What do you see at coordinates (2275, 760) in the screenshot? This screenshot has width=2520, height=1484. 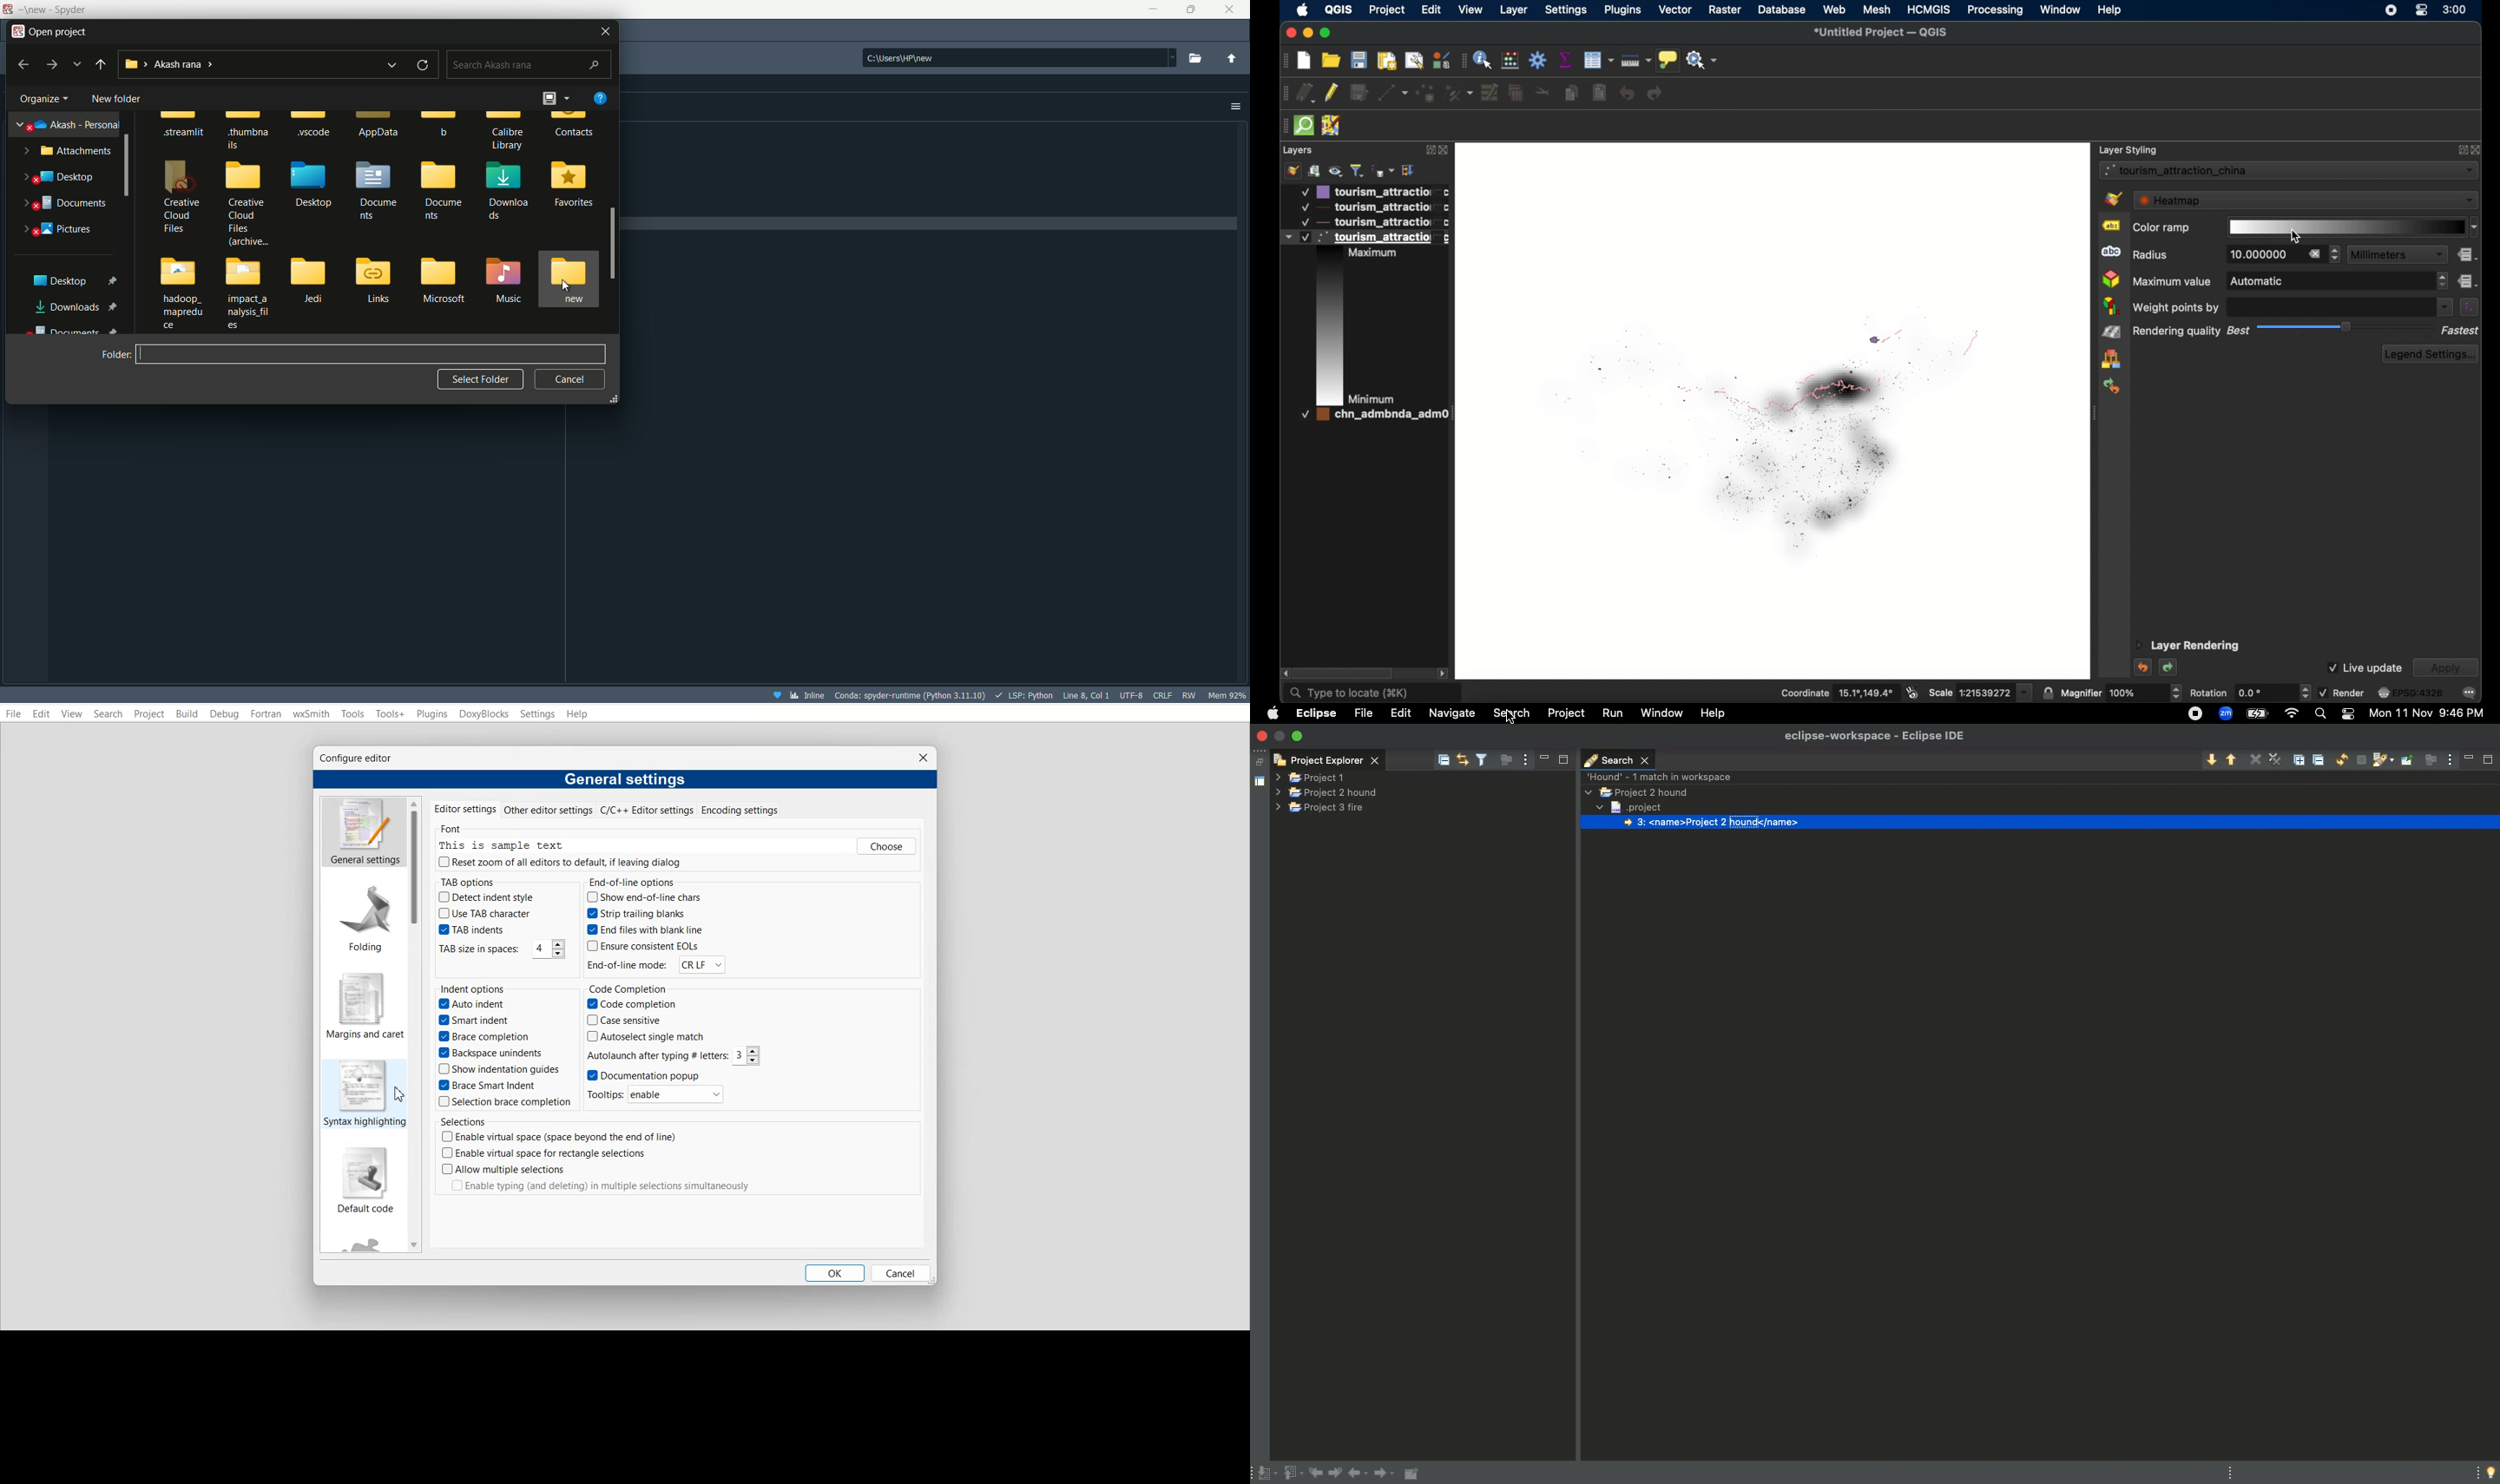 I see `Remove all matches` at bounding box center [2275, 760].